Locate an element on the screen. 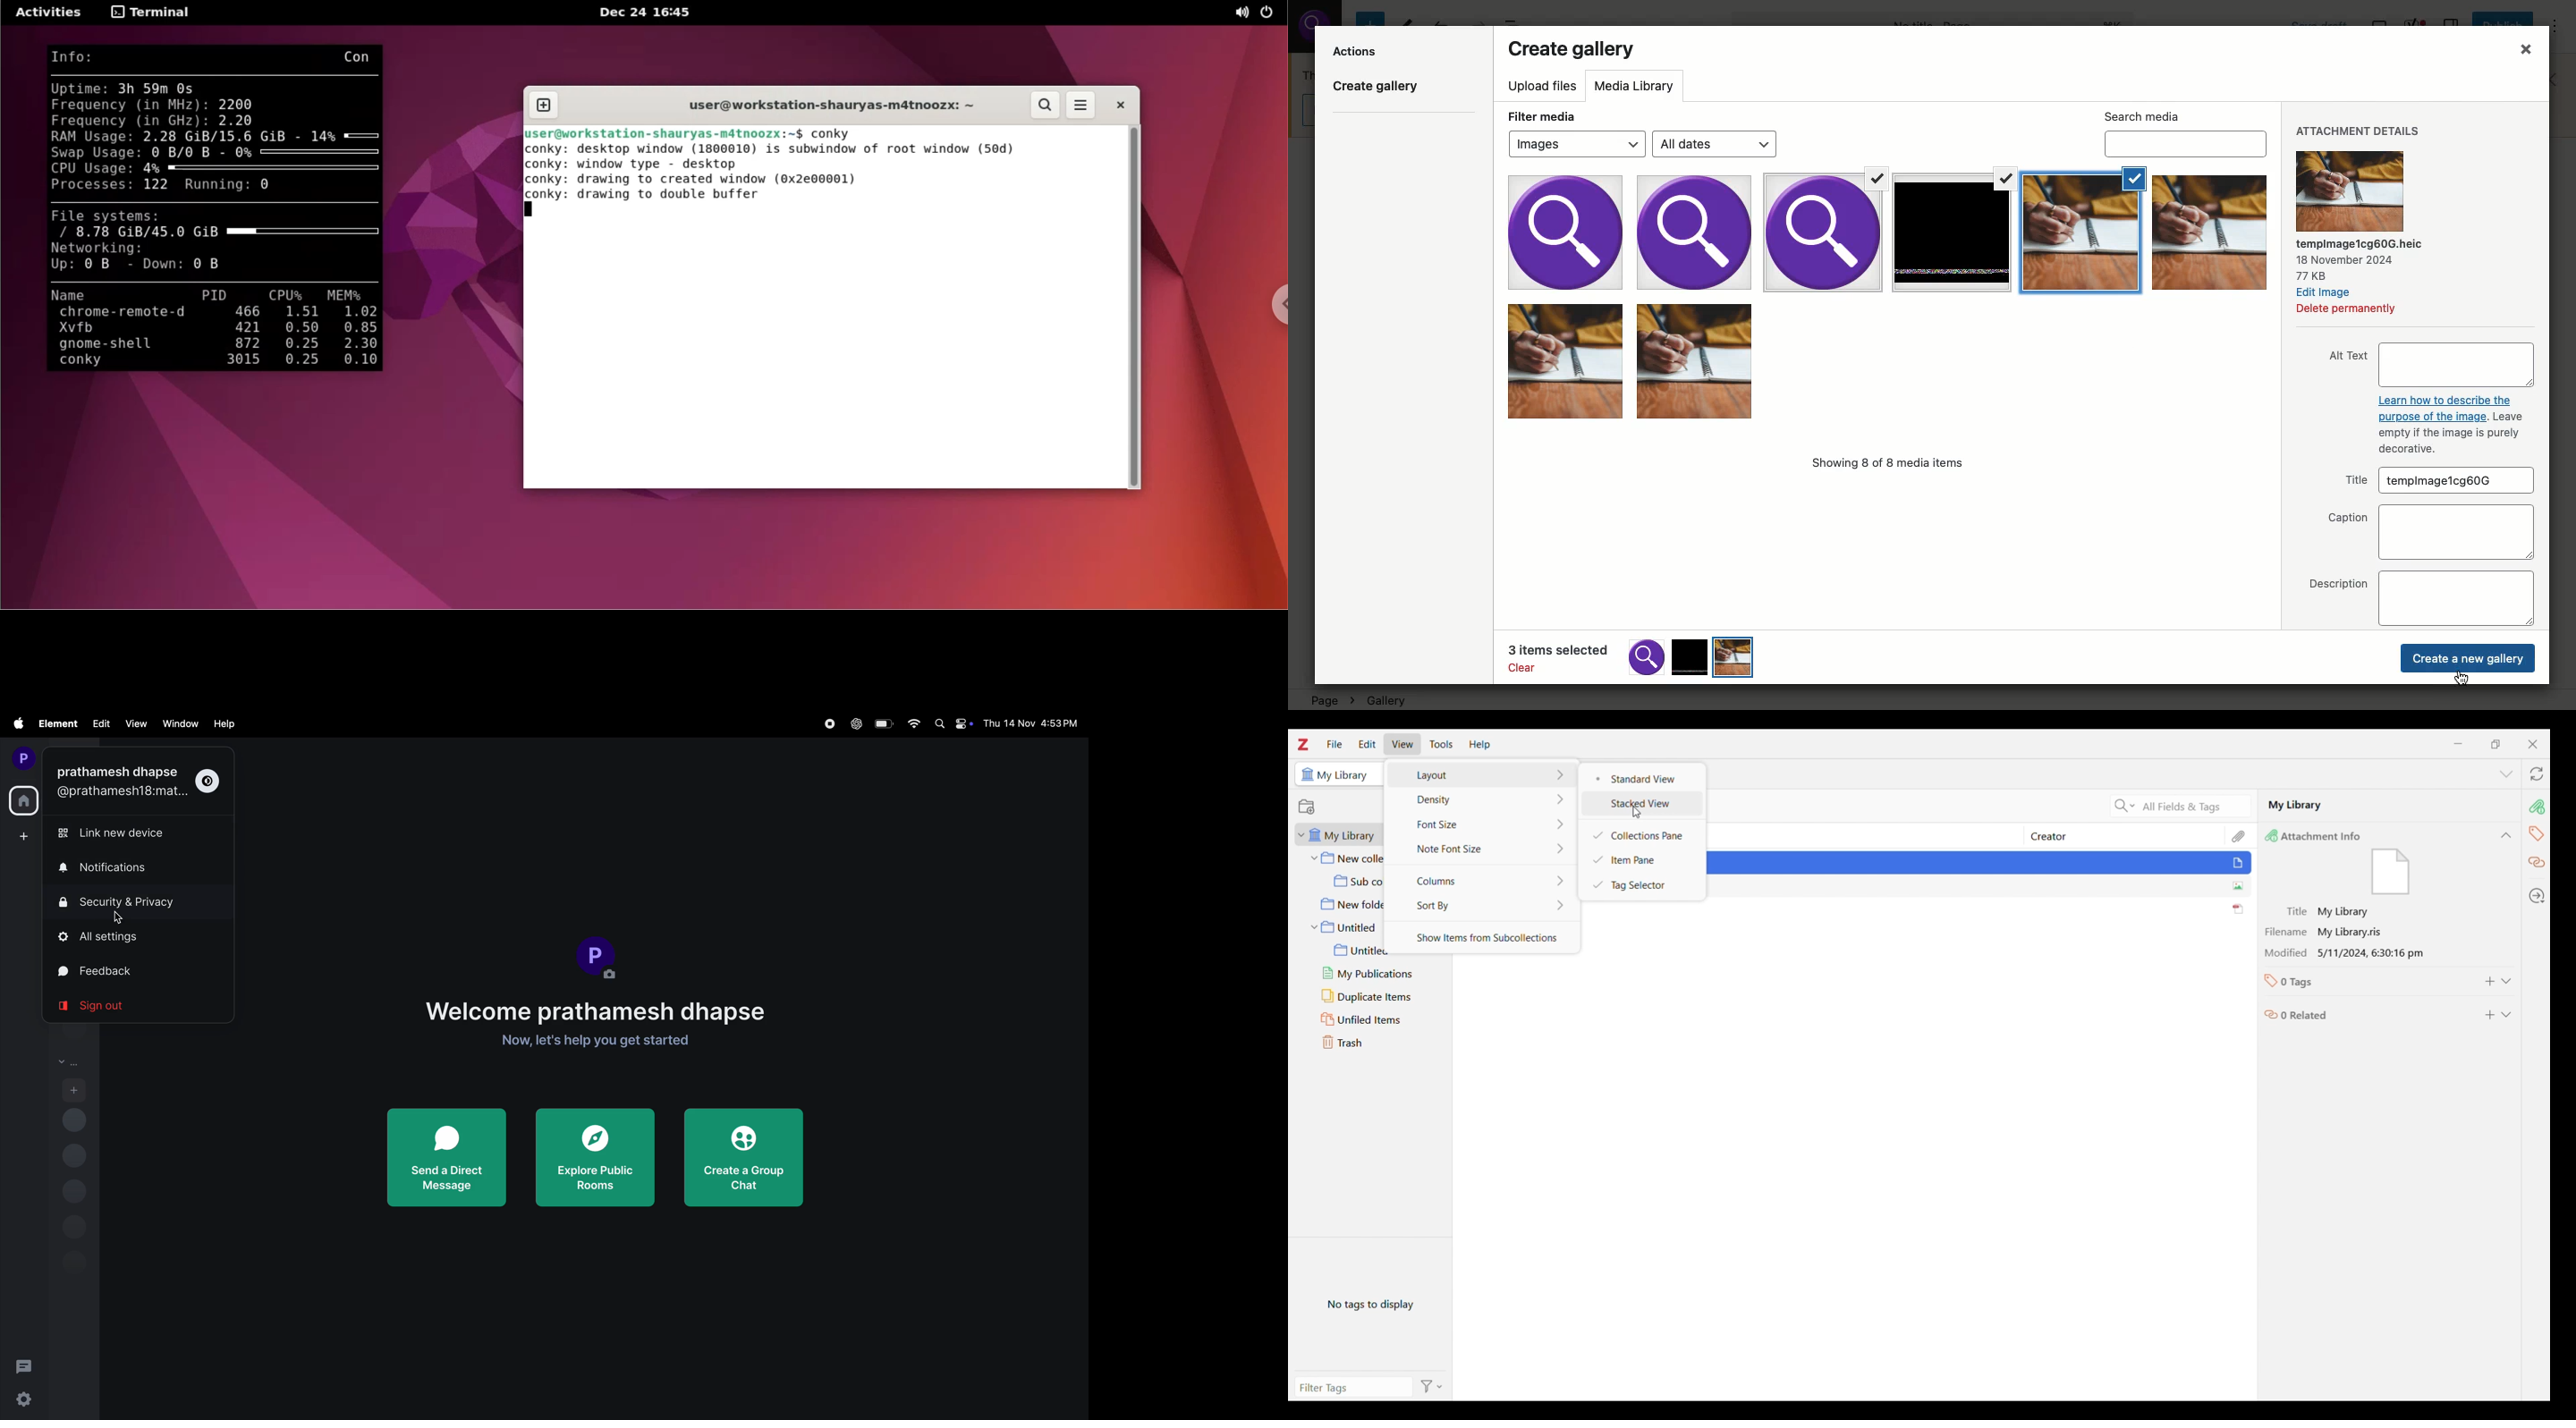 The image size is (2576, 1428). Selected is located at coordinates (1891, 235).